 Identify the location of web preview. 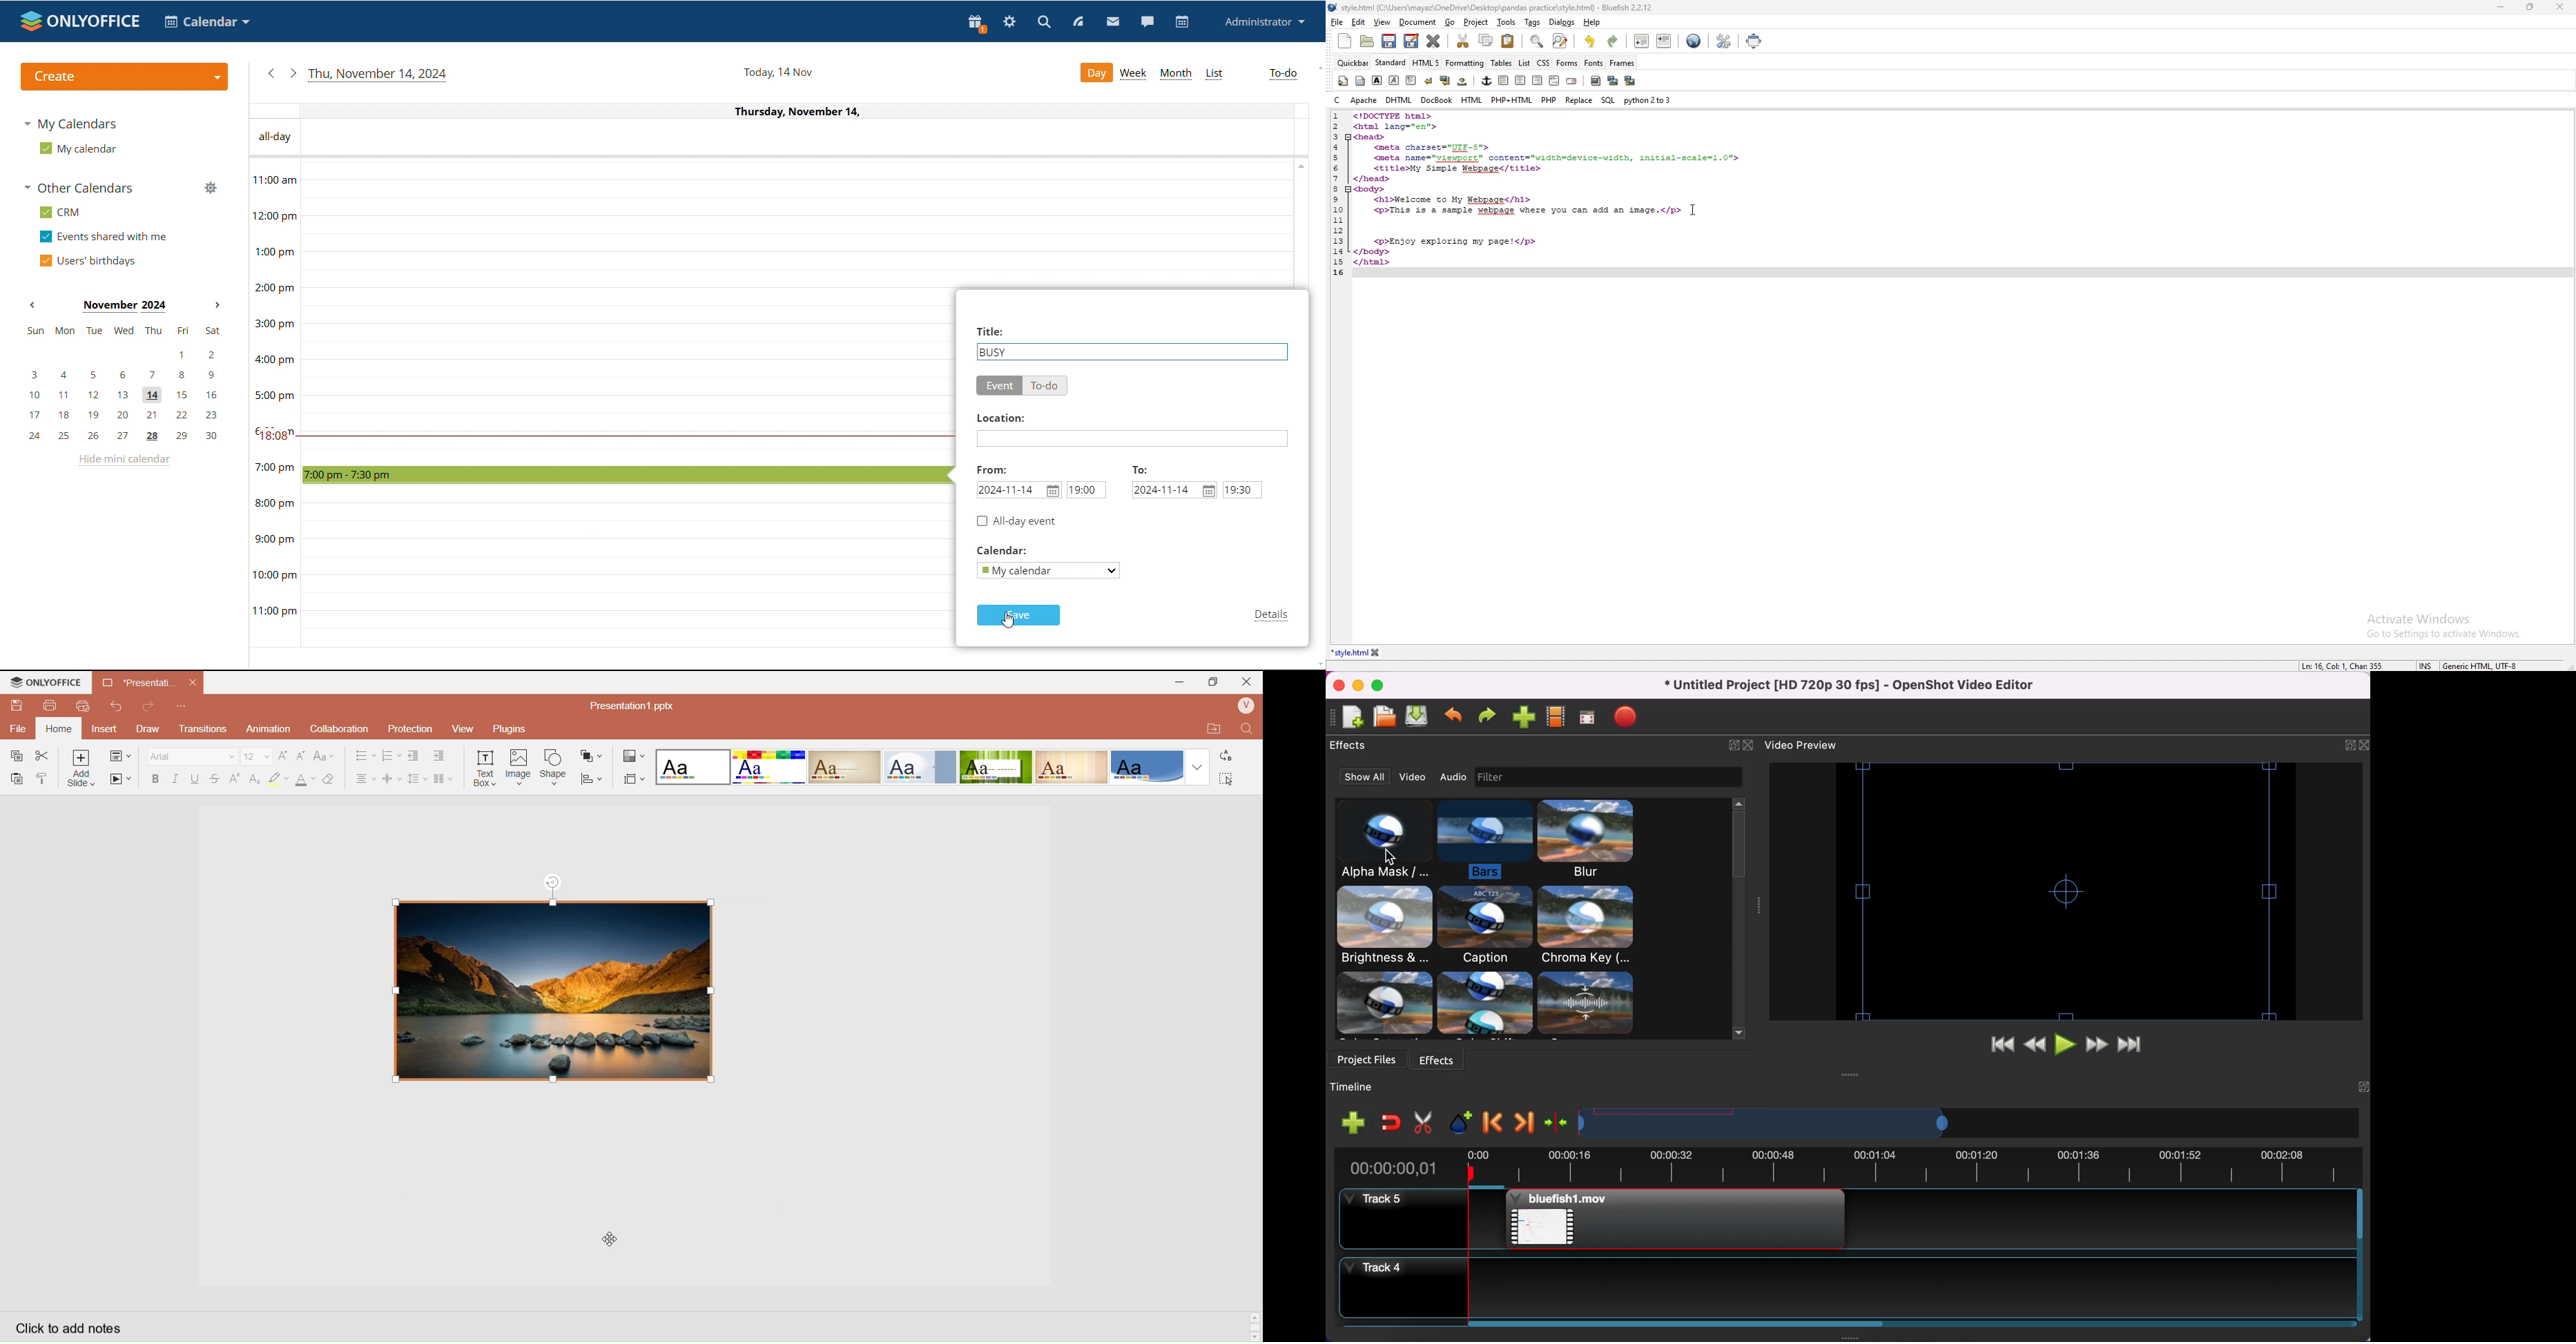
(1695, 41).